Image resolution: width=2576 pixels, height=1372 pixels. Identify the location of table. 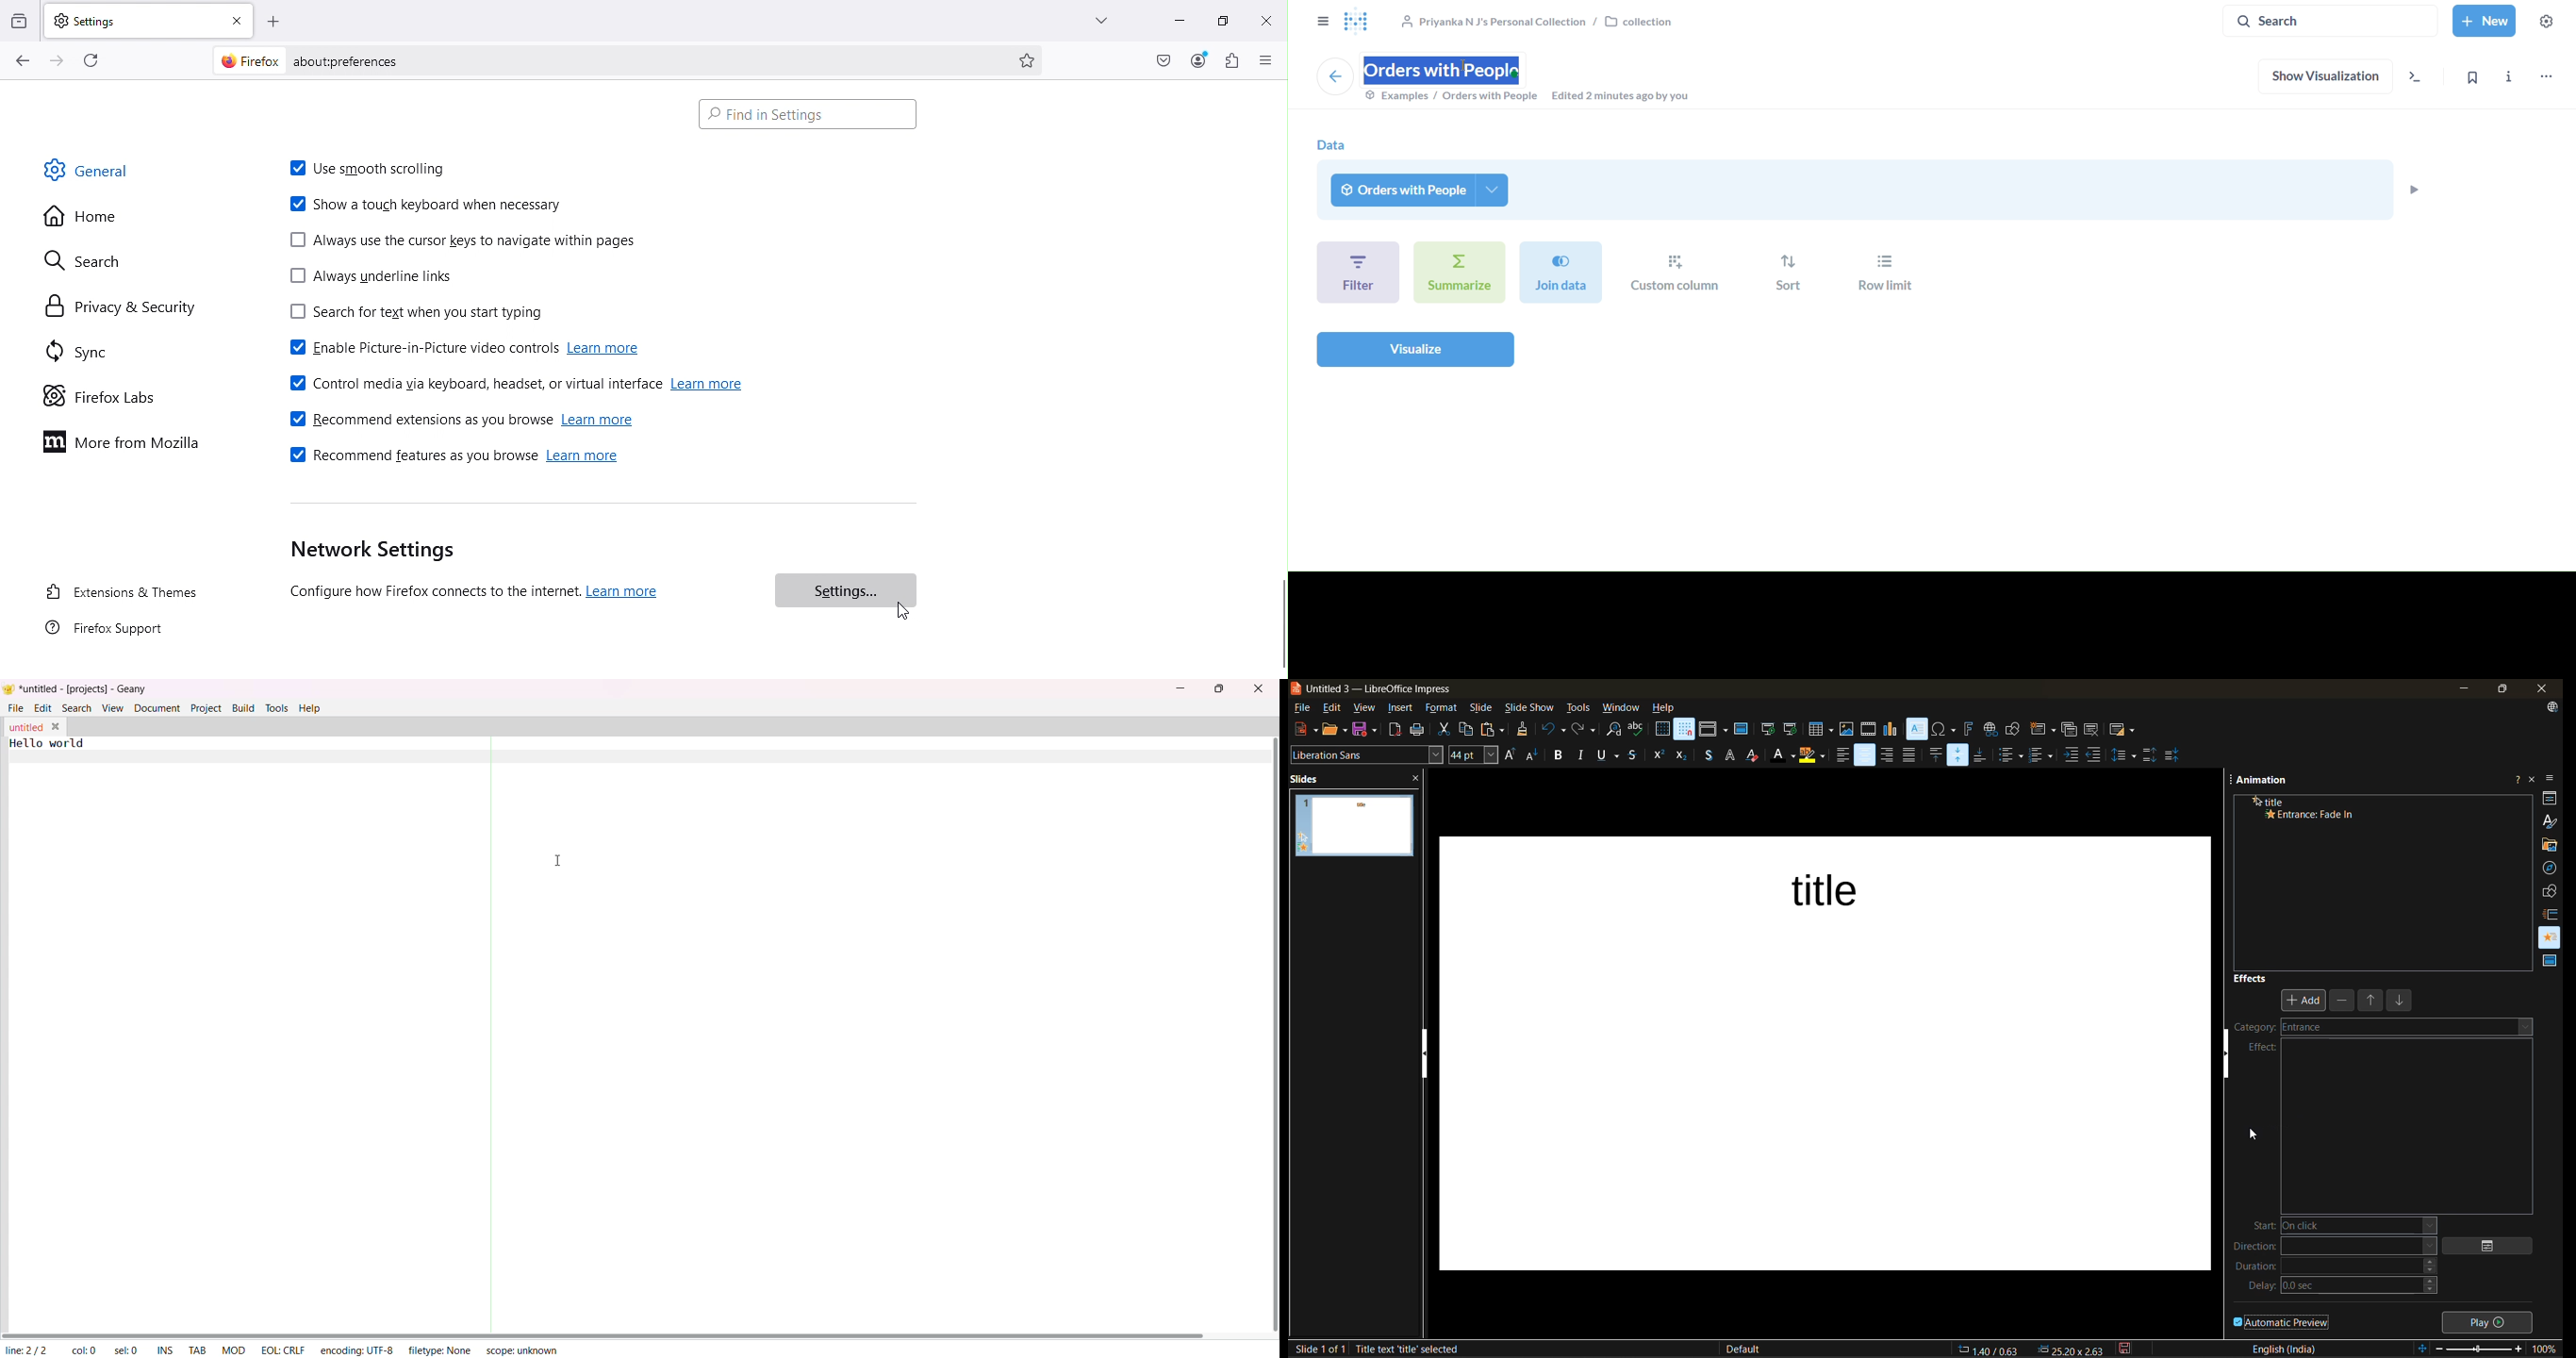
(1821, 729).